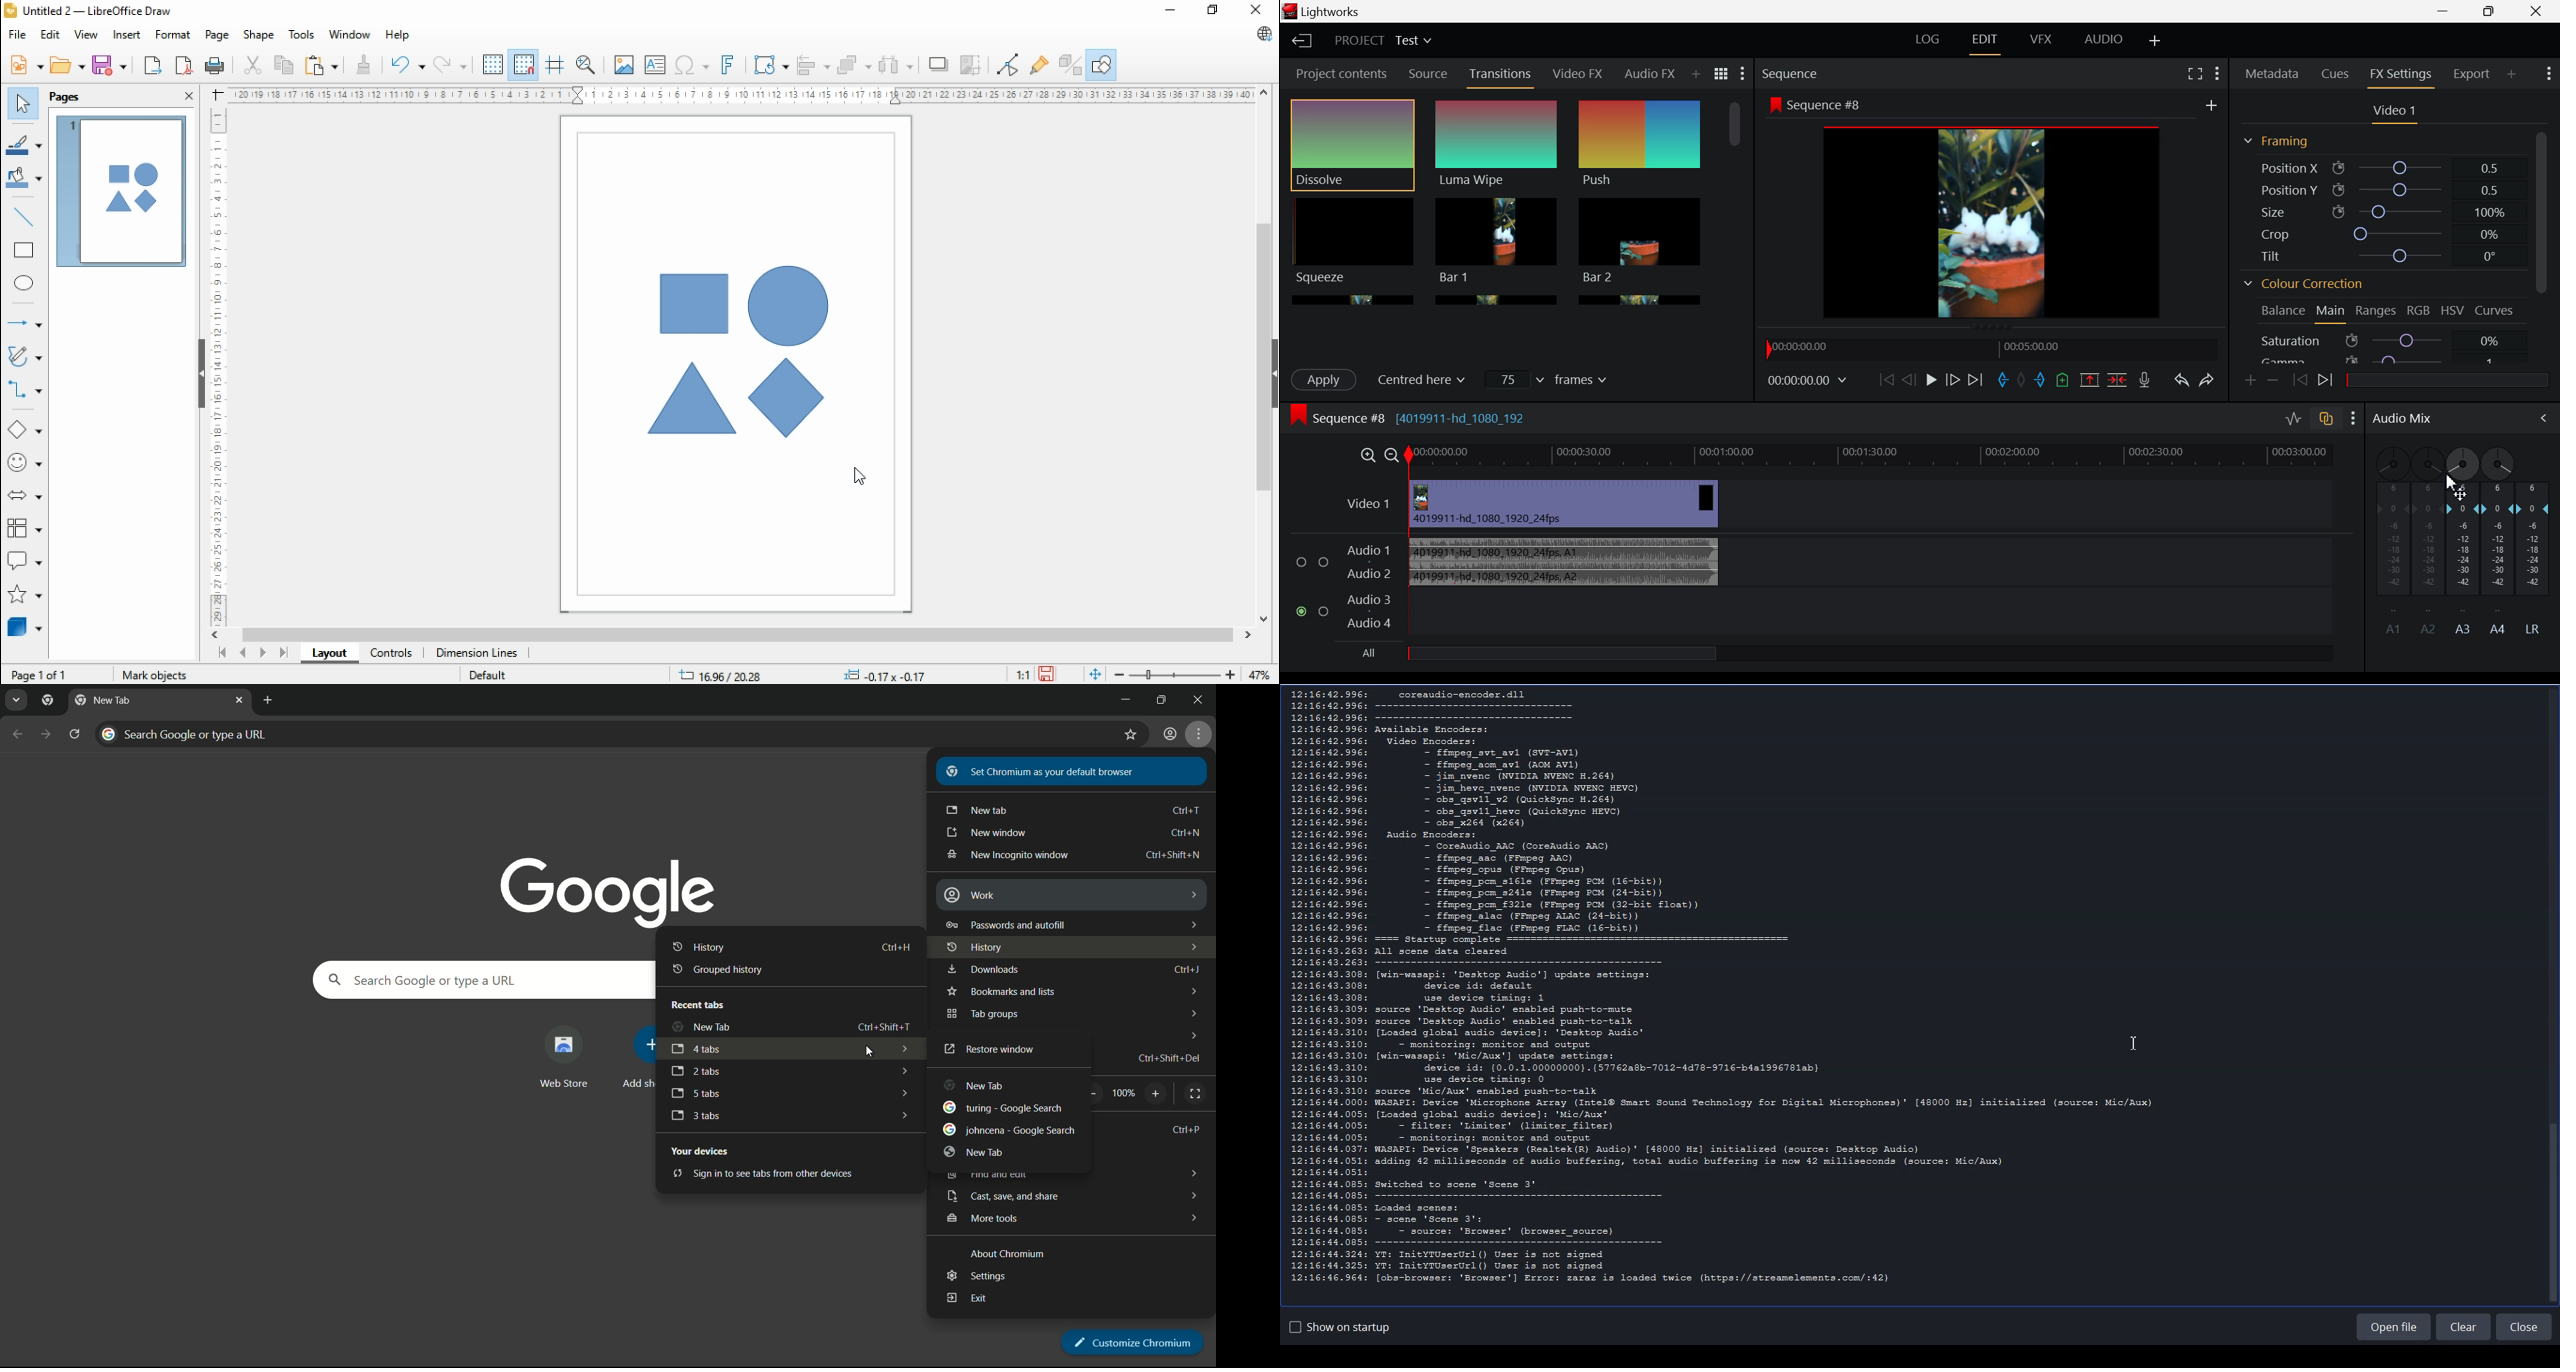 The image size is (2576, 1372). I want to click on dropdown arrows, so click(1193, 1034).